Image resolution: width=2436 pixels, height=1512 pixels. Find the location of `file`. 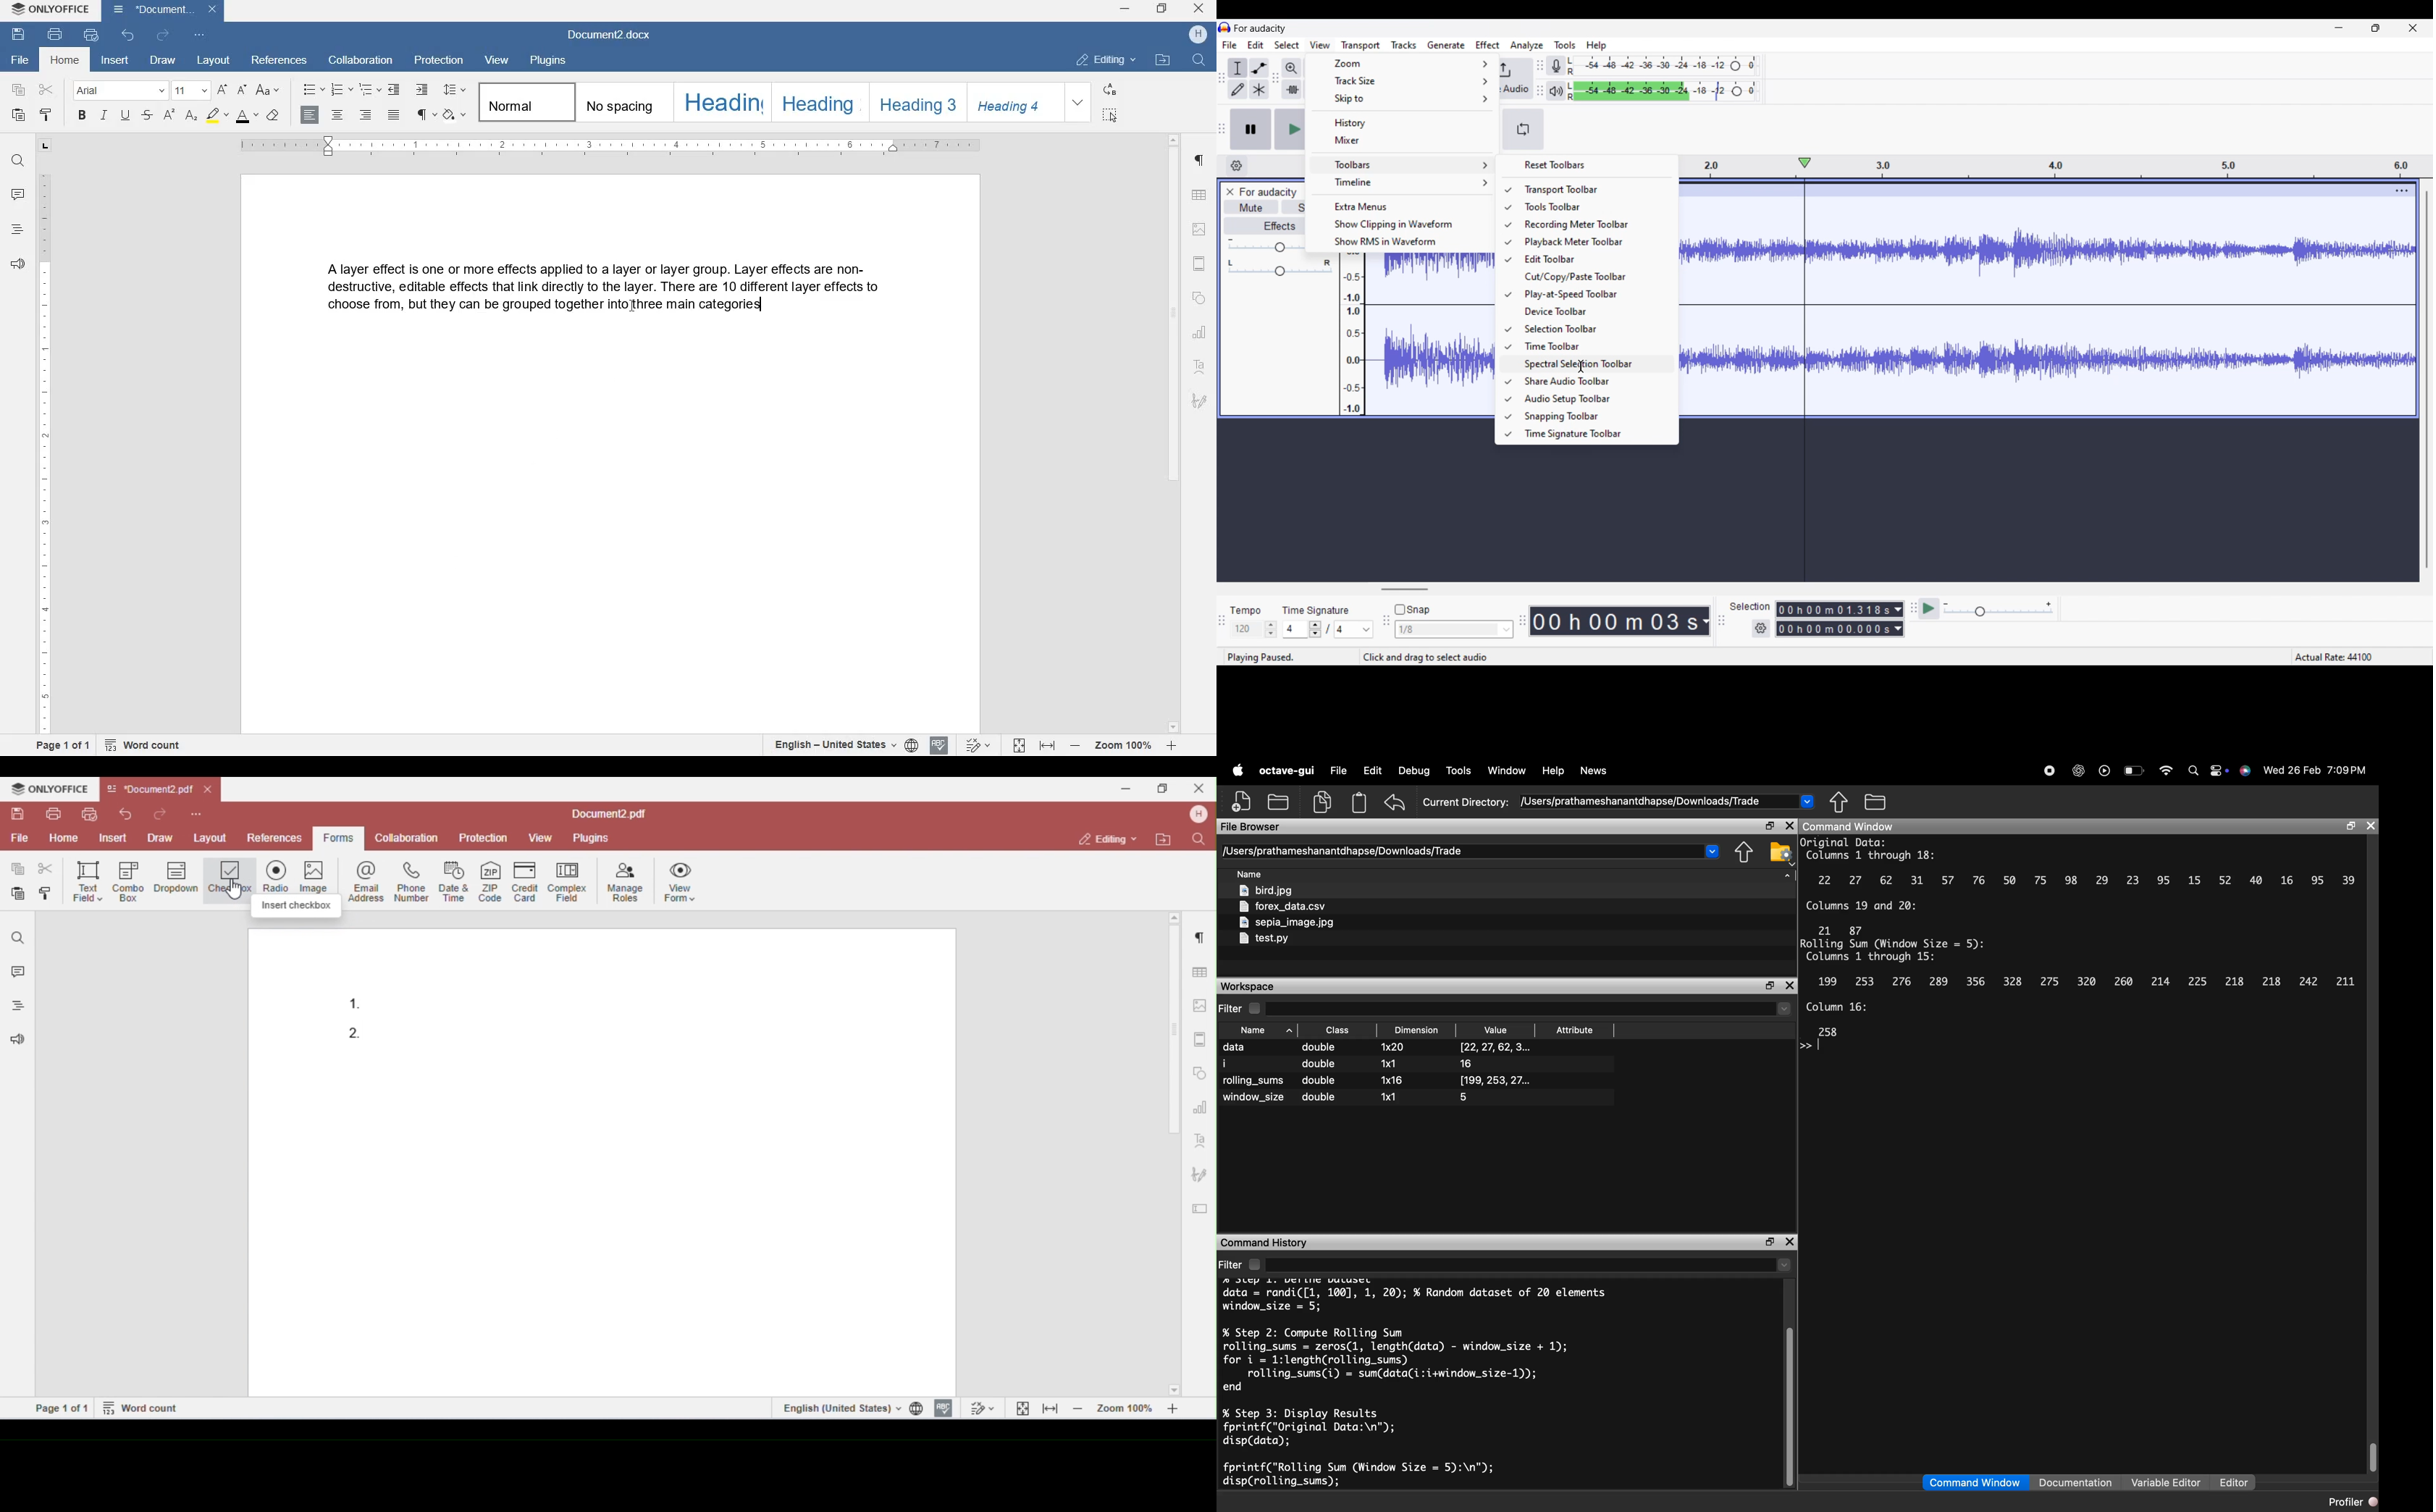

file is located at coordinates (18, 60).